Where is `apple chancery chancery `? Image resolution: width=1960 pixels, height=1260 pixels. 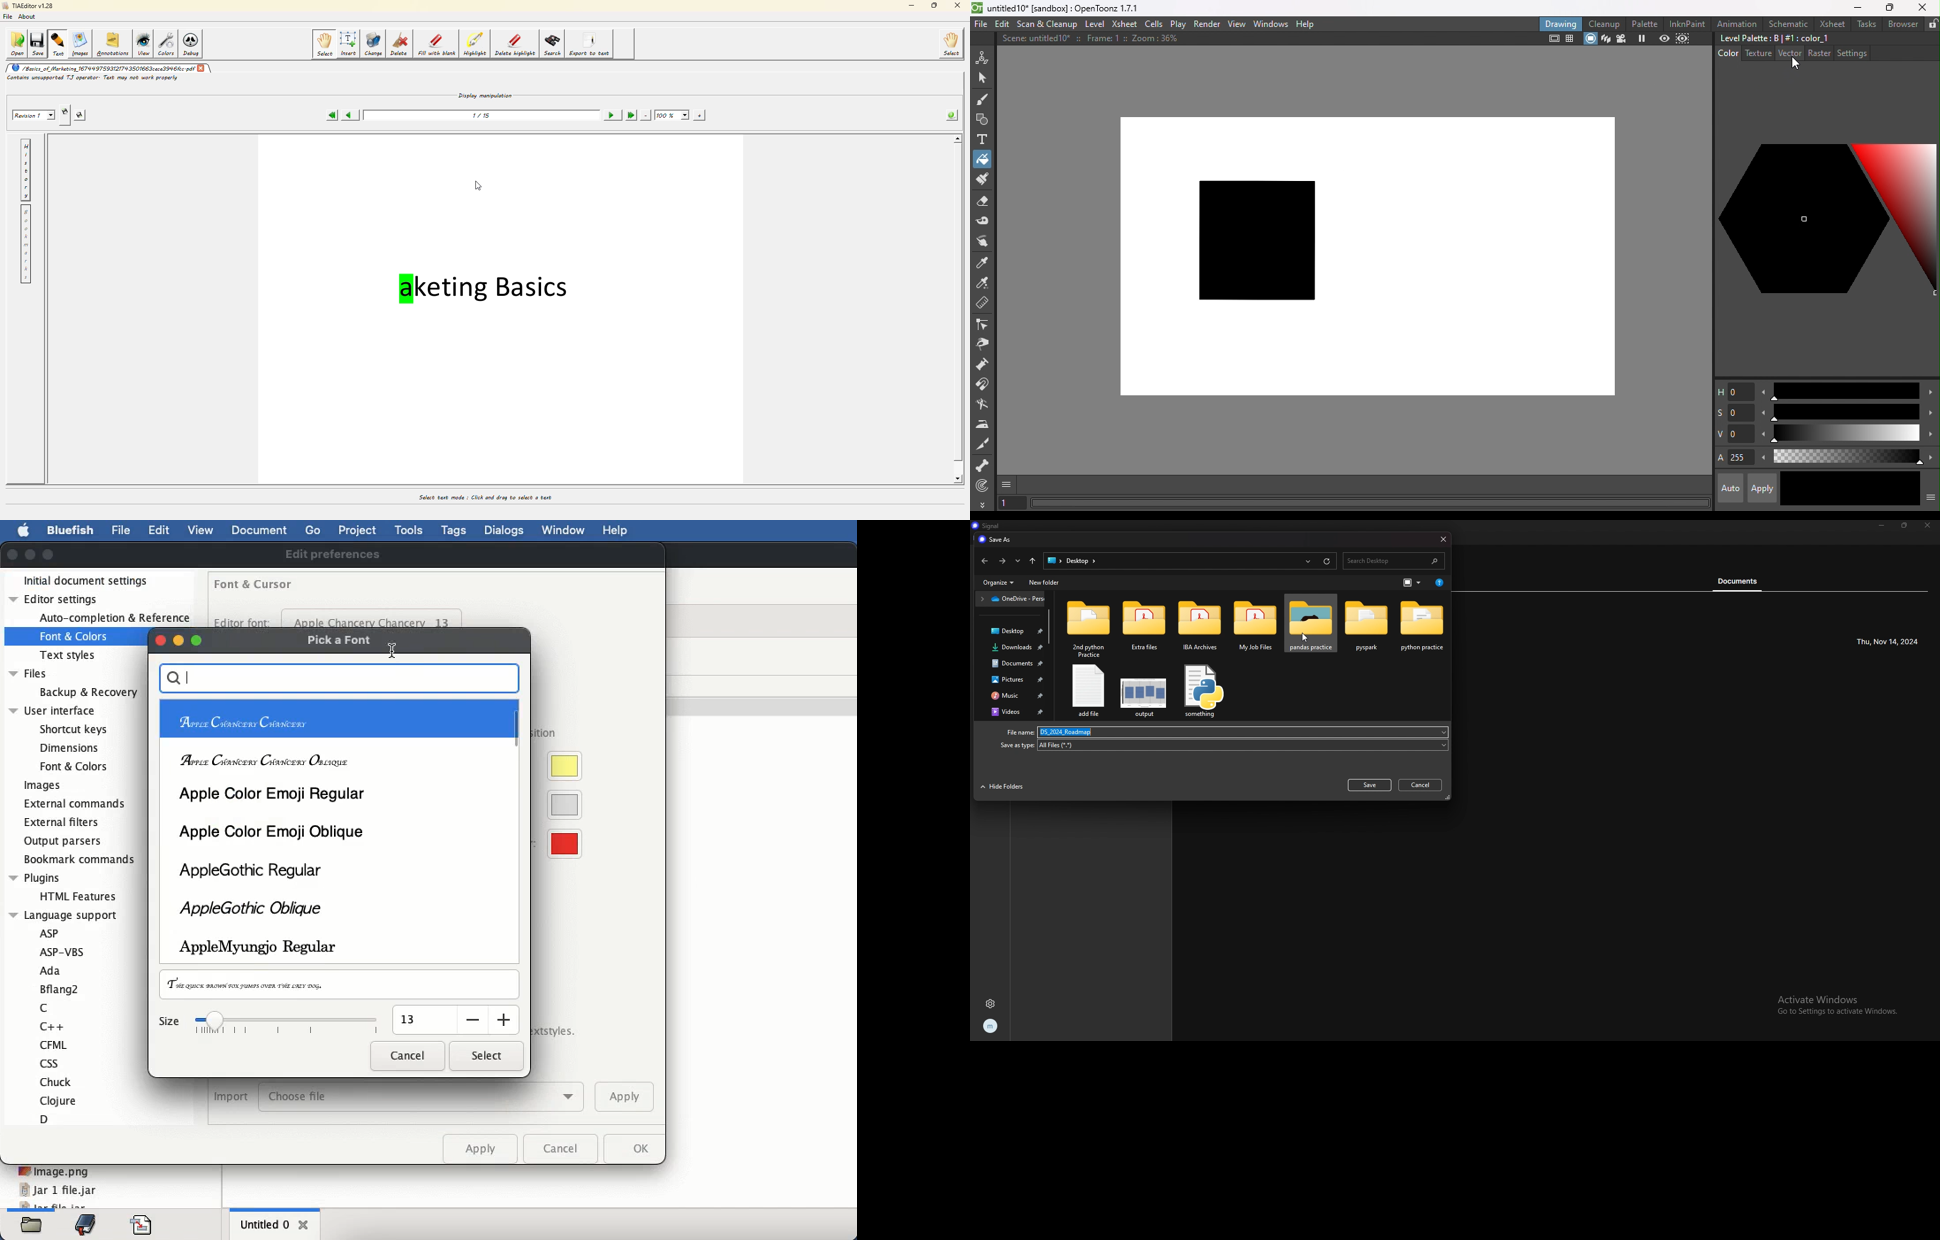
apple chancery chancery  is located at coordinates (375, 619).